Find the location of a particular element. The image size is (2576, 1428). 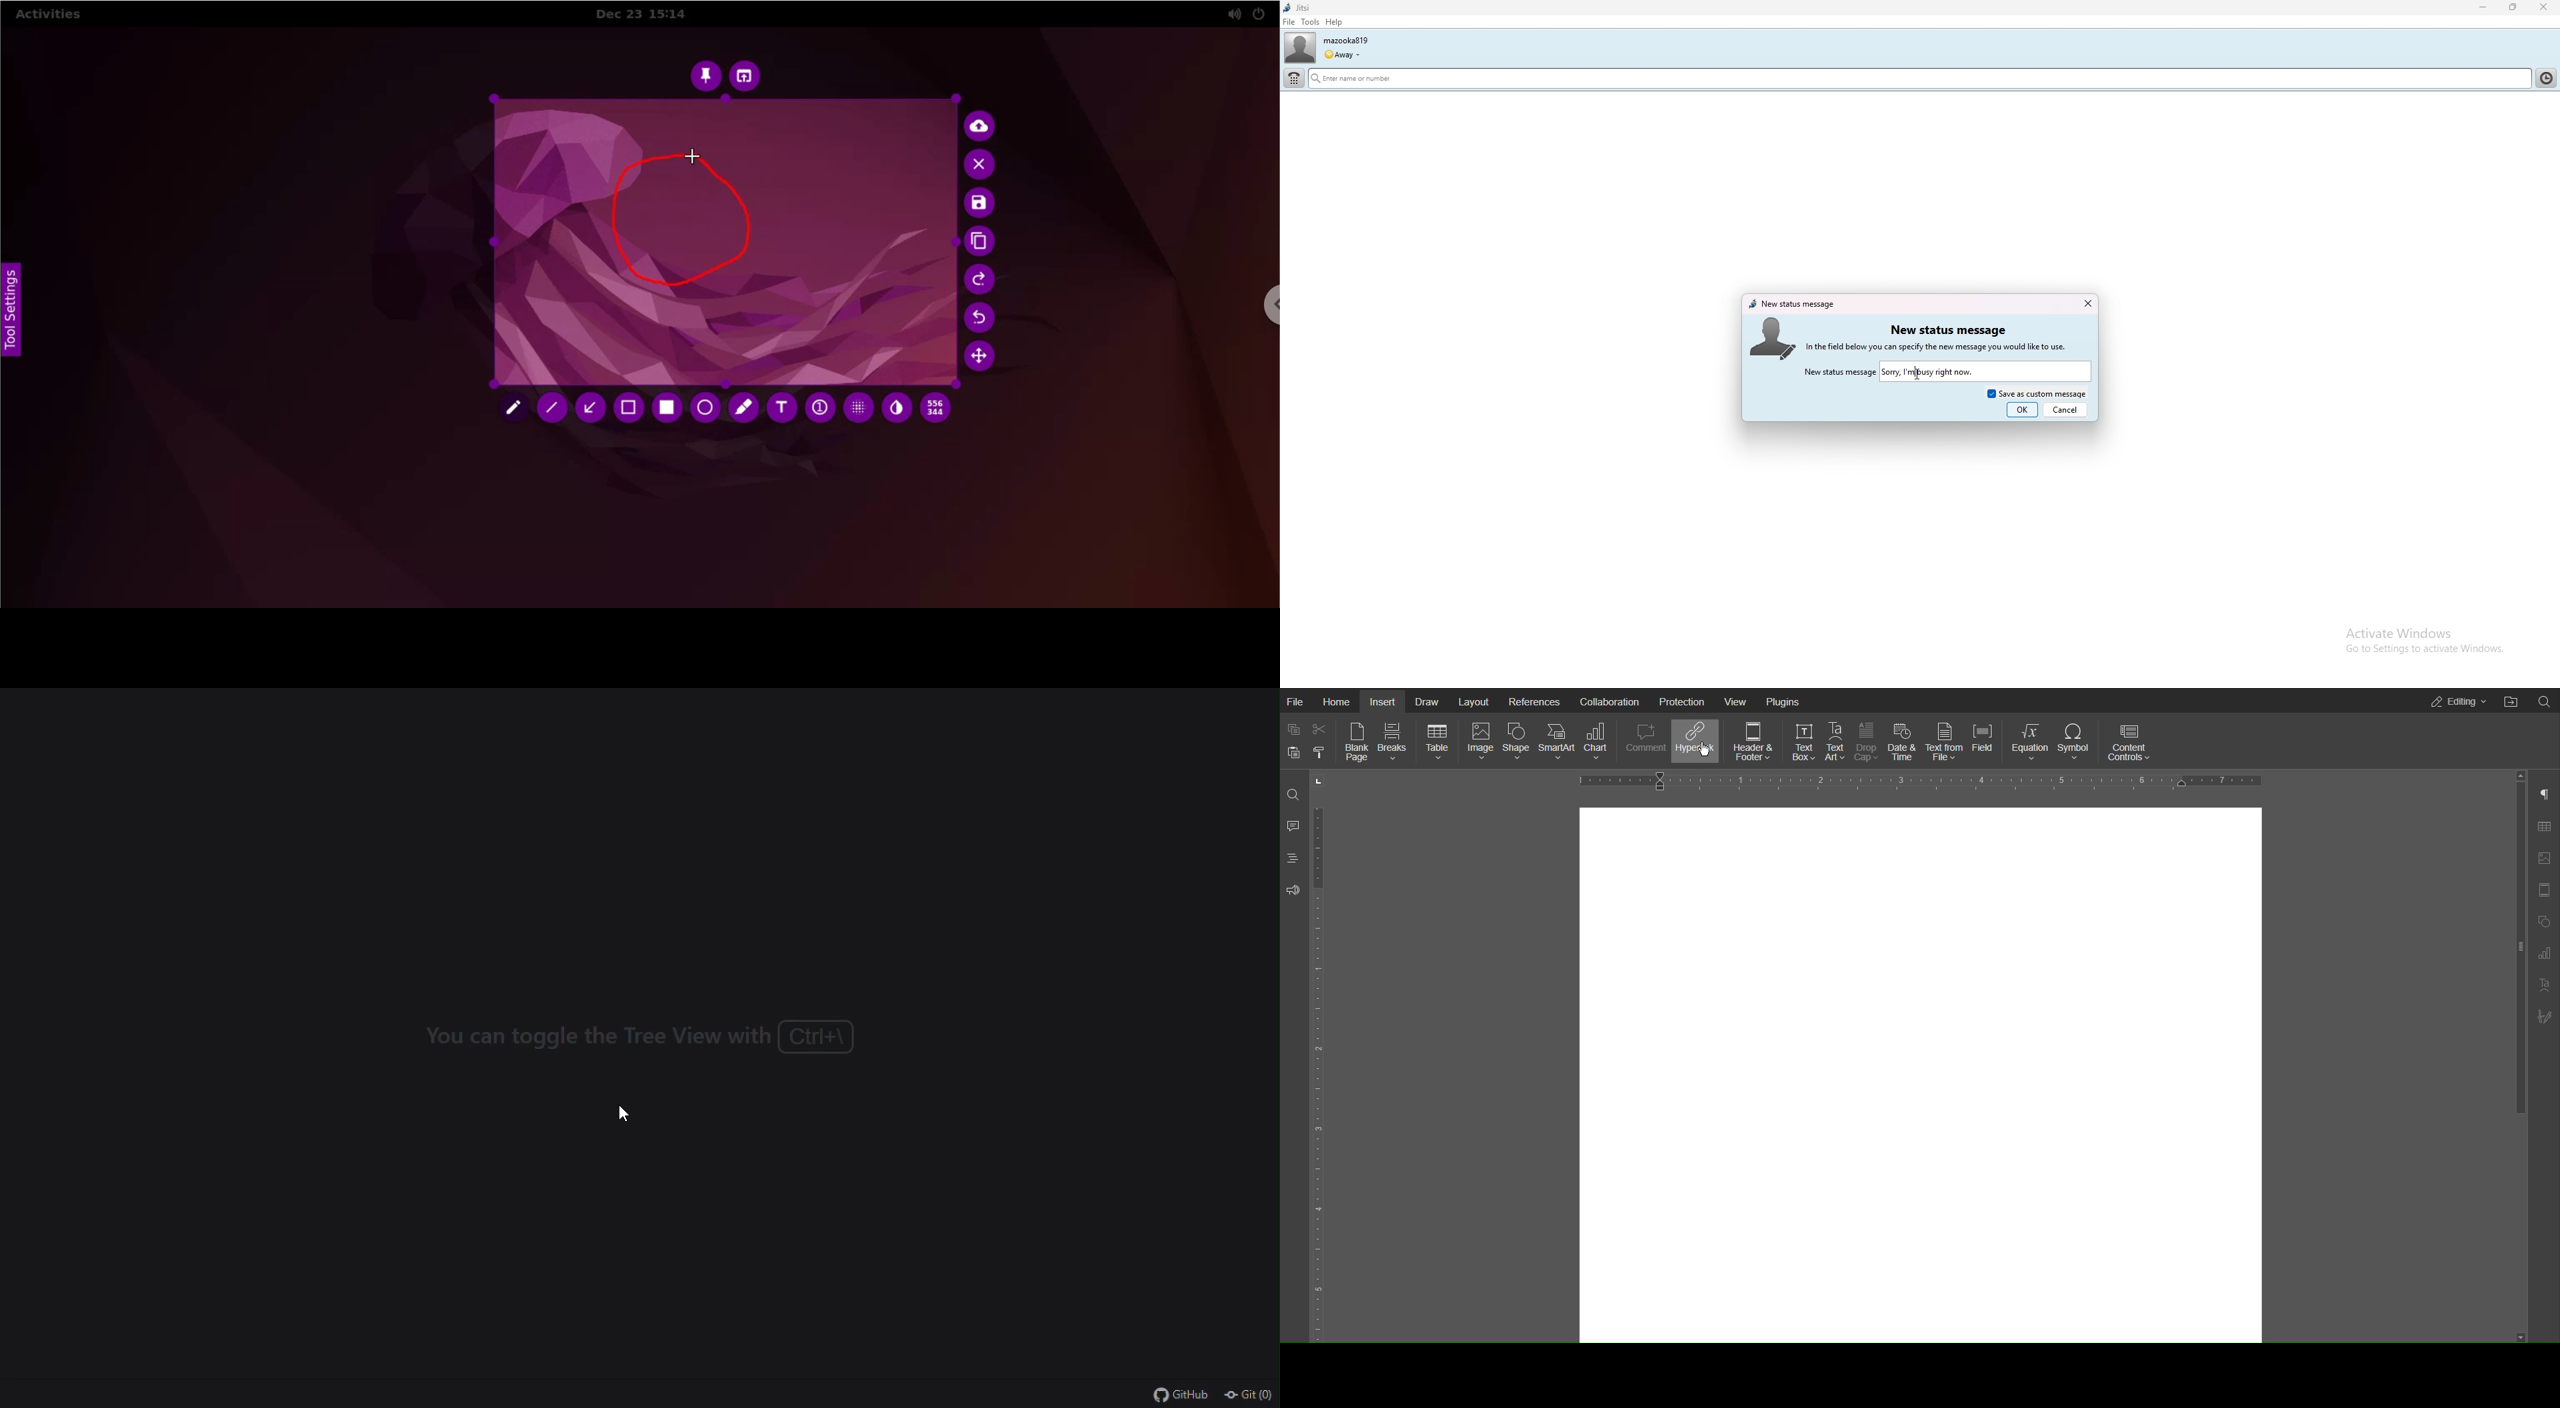

Table is located at coordinates (1438, 742).